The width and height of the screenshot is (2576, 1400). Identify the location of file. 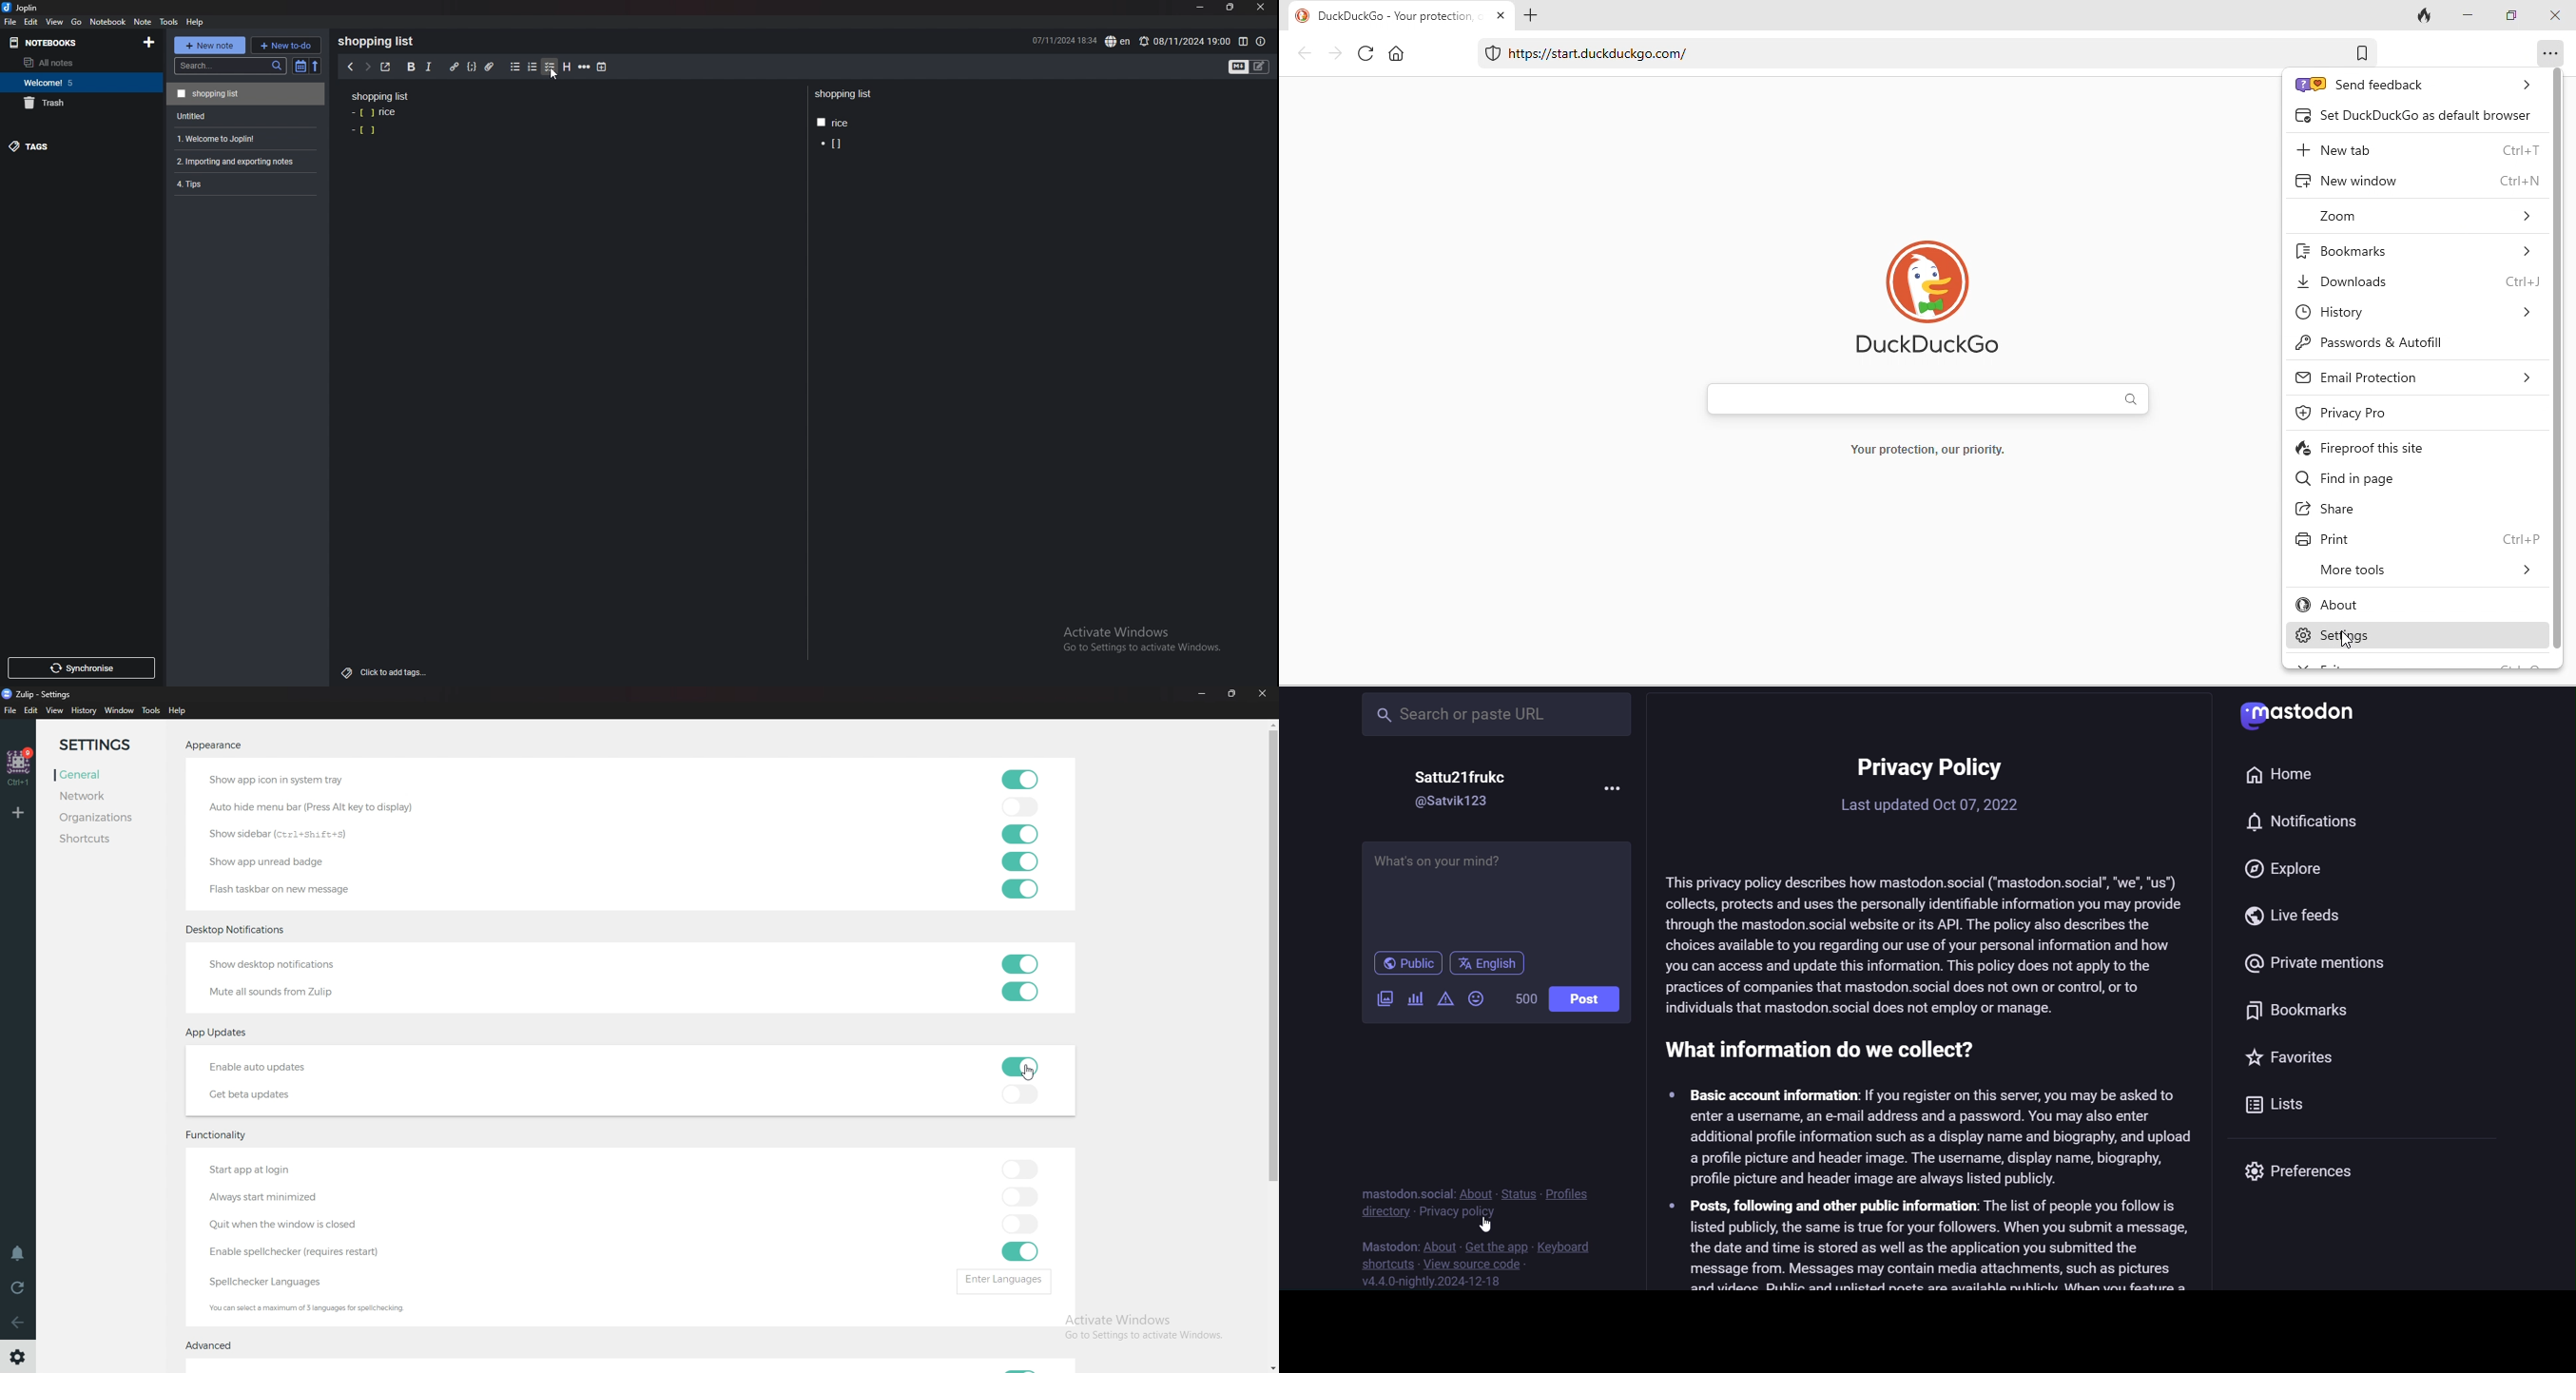
(10, 710).